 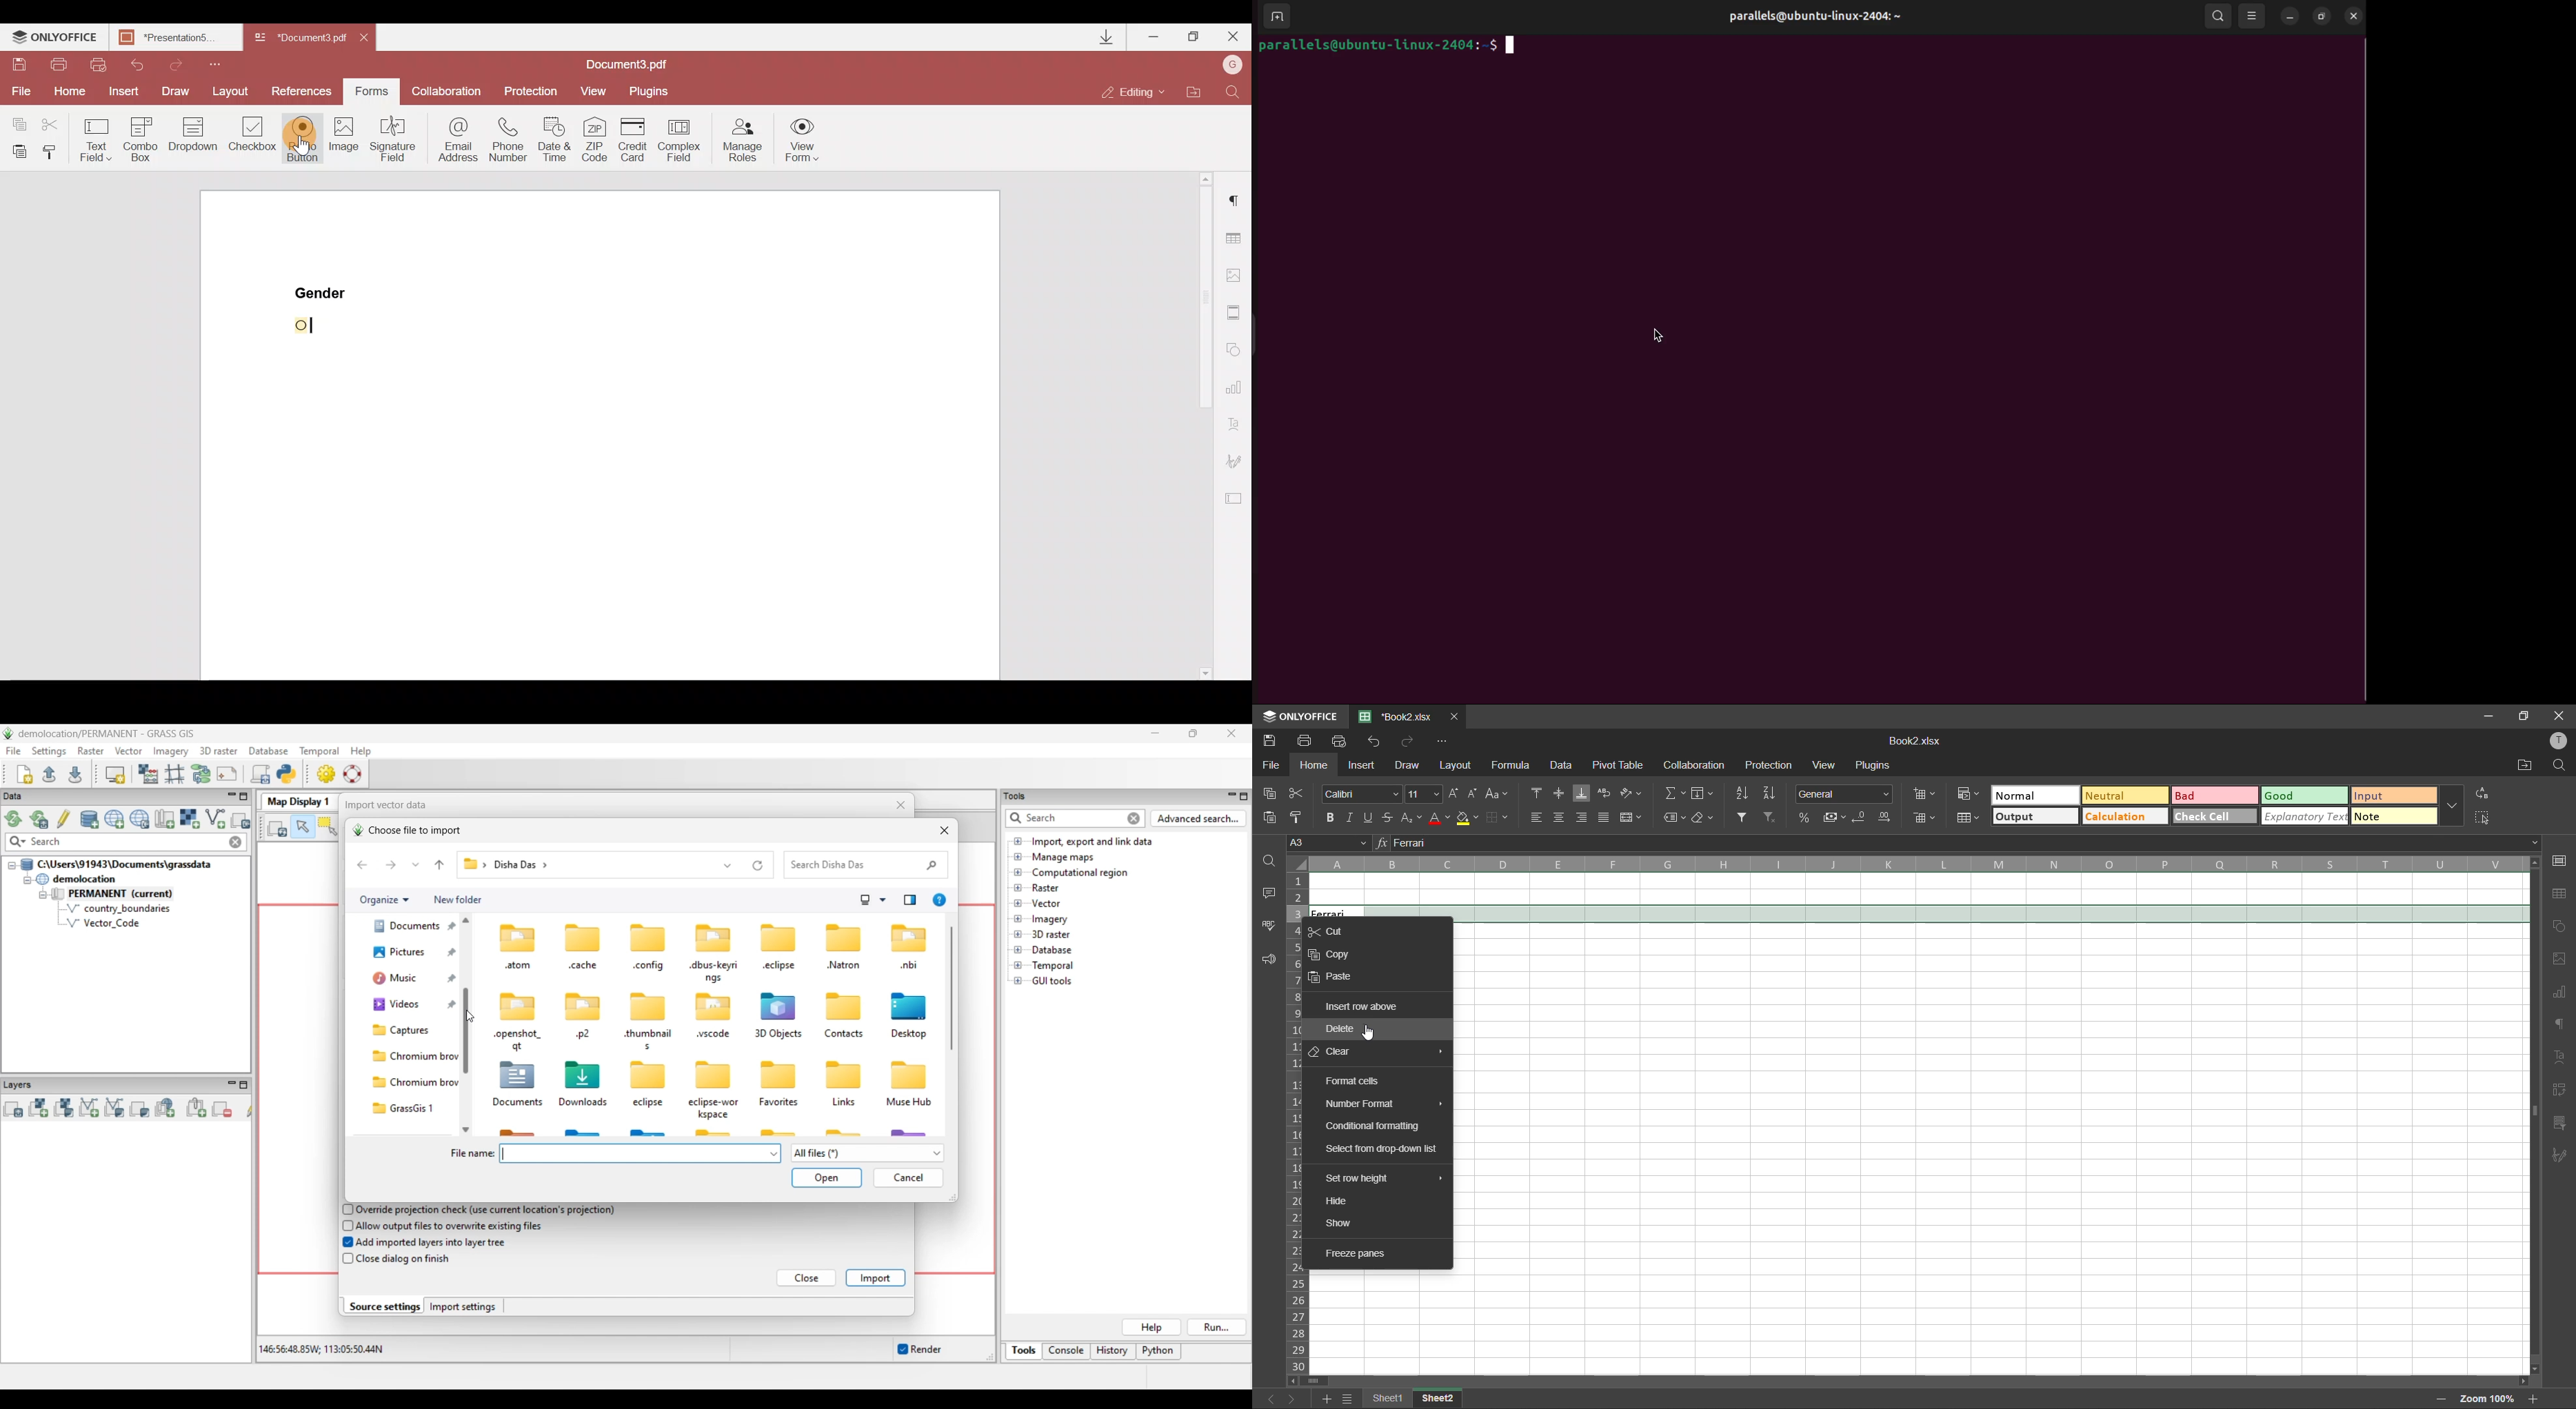 I want to click on sheet2, so click(x=1440, y=1396).